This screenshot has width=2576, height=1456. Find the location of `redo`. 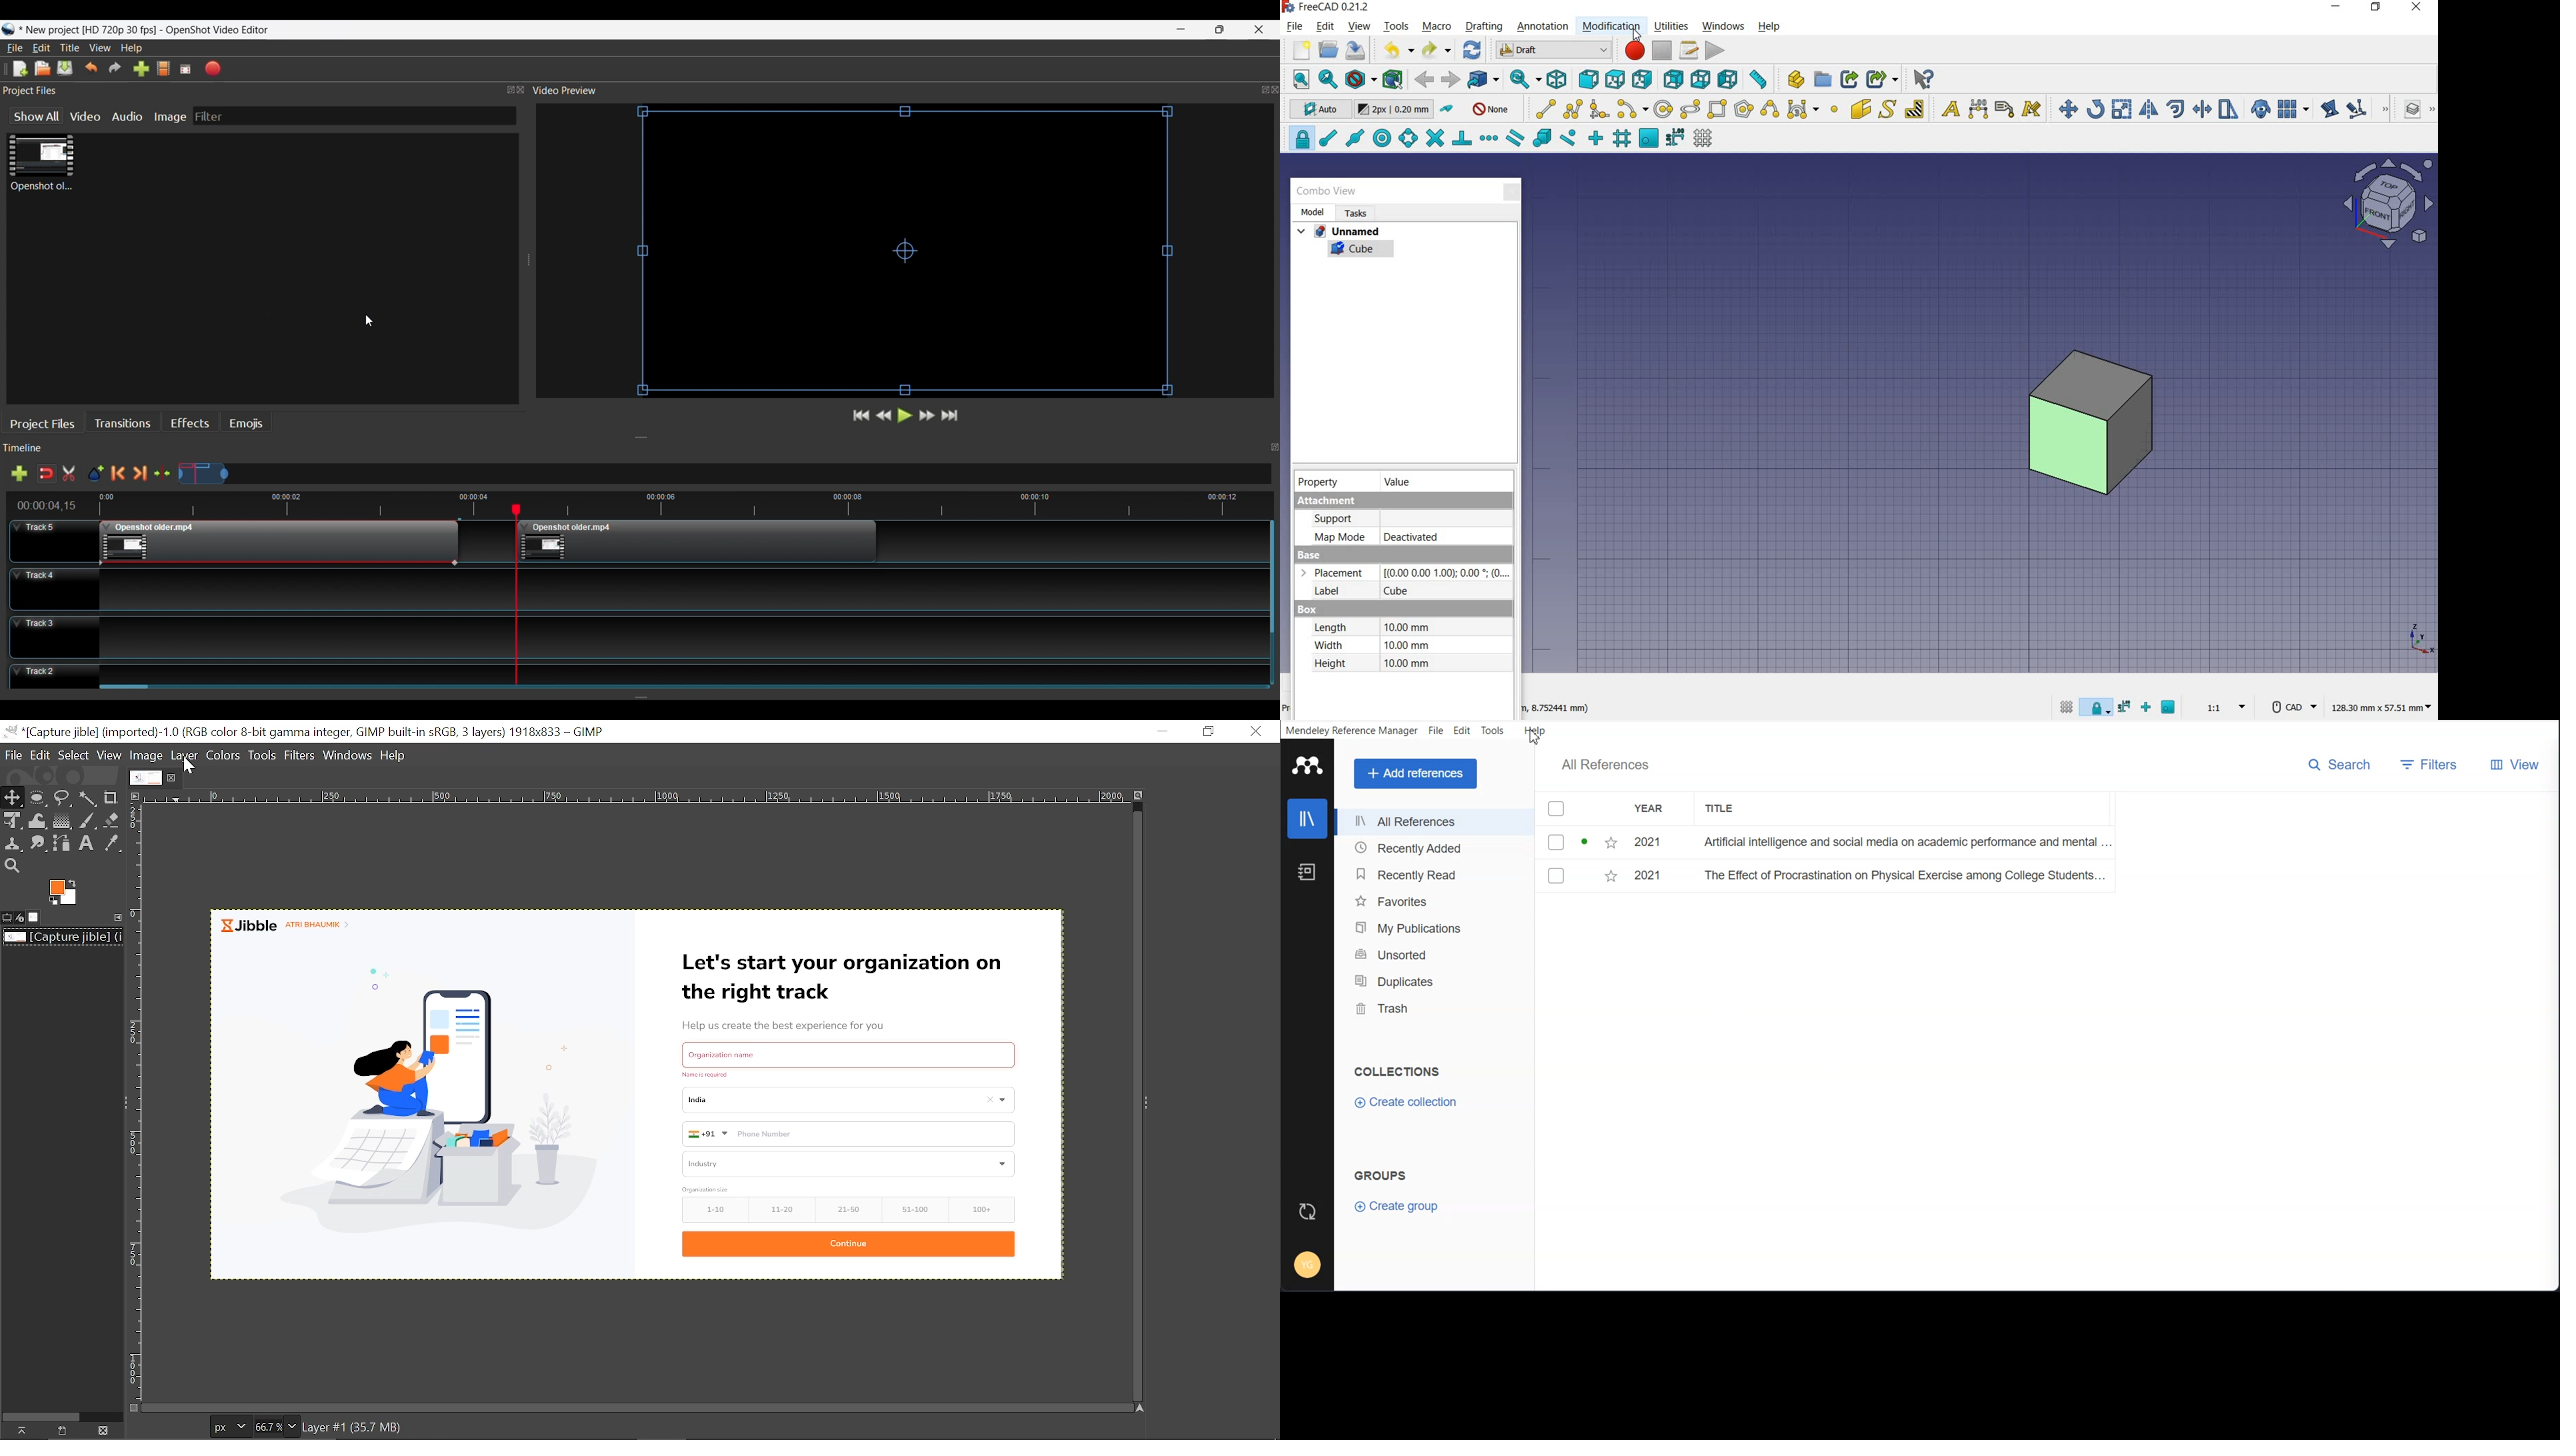

redo is located at coordinates (1434, 50).